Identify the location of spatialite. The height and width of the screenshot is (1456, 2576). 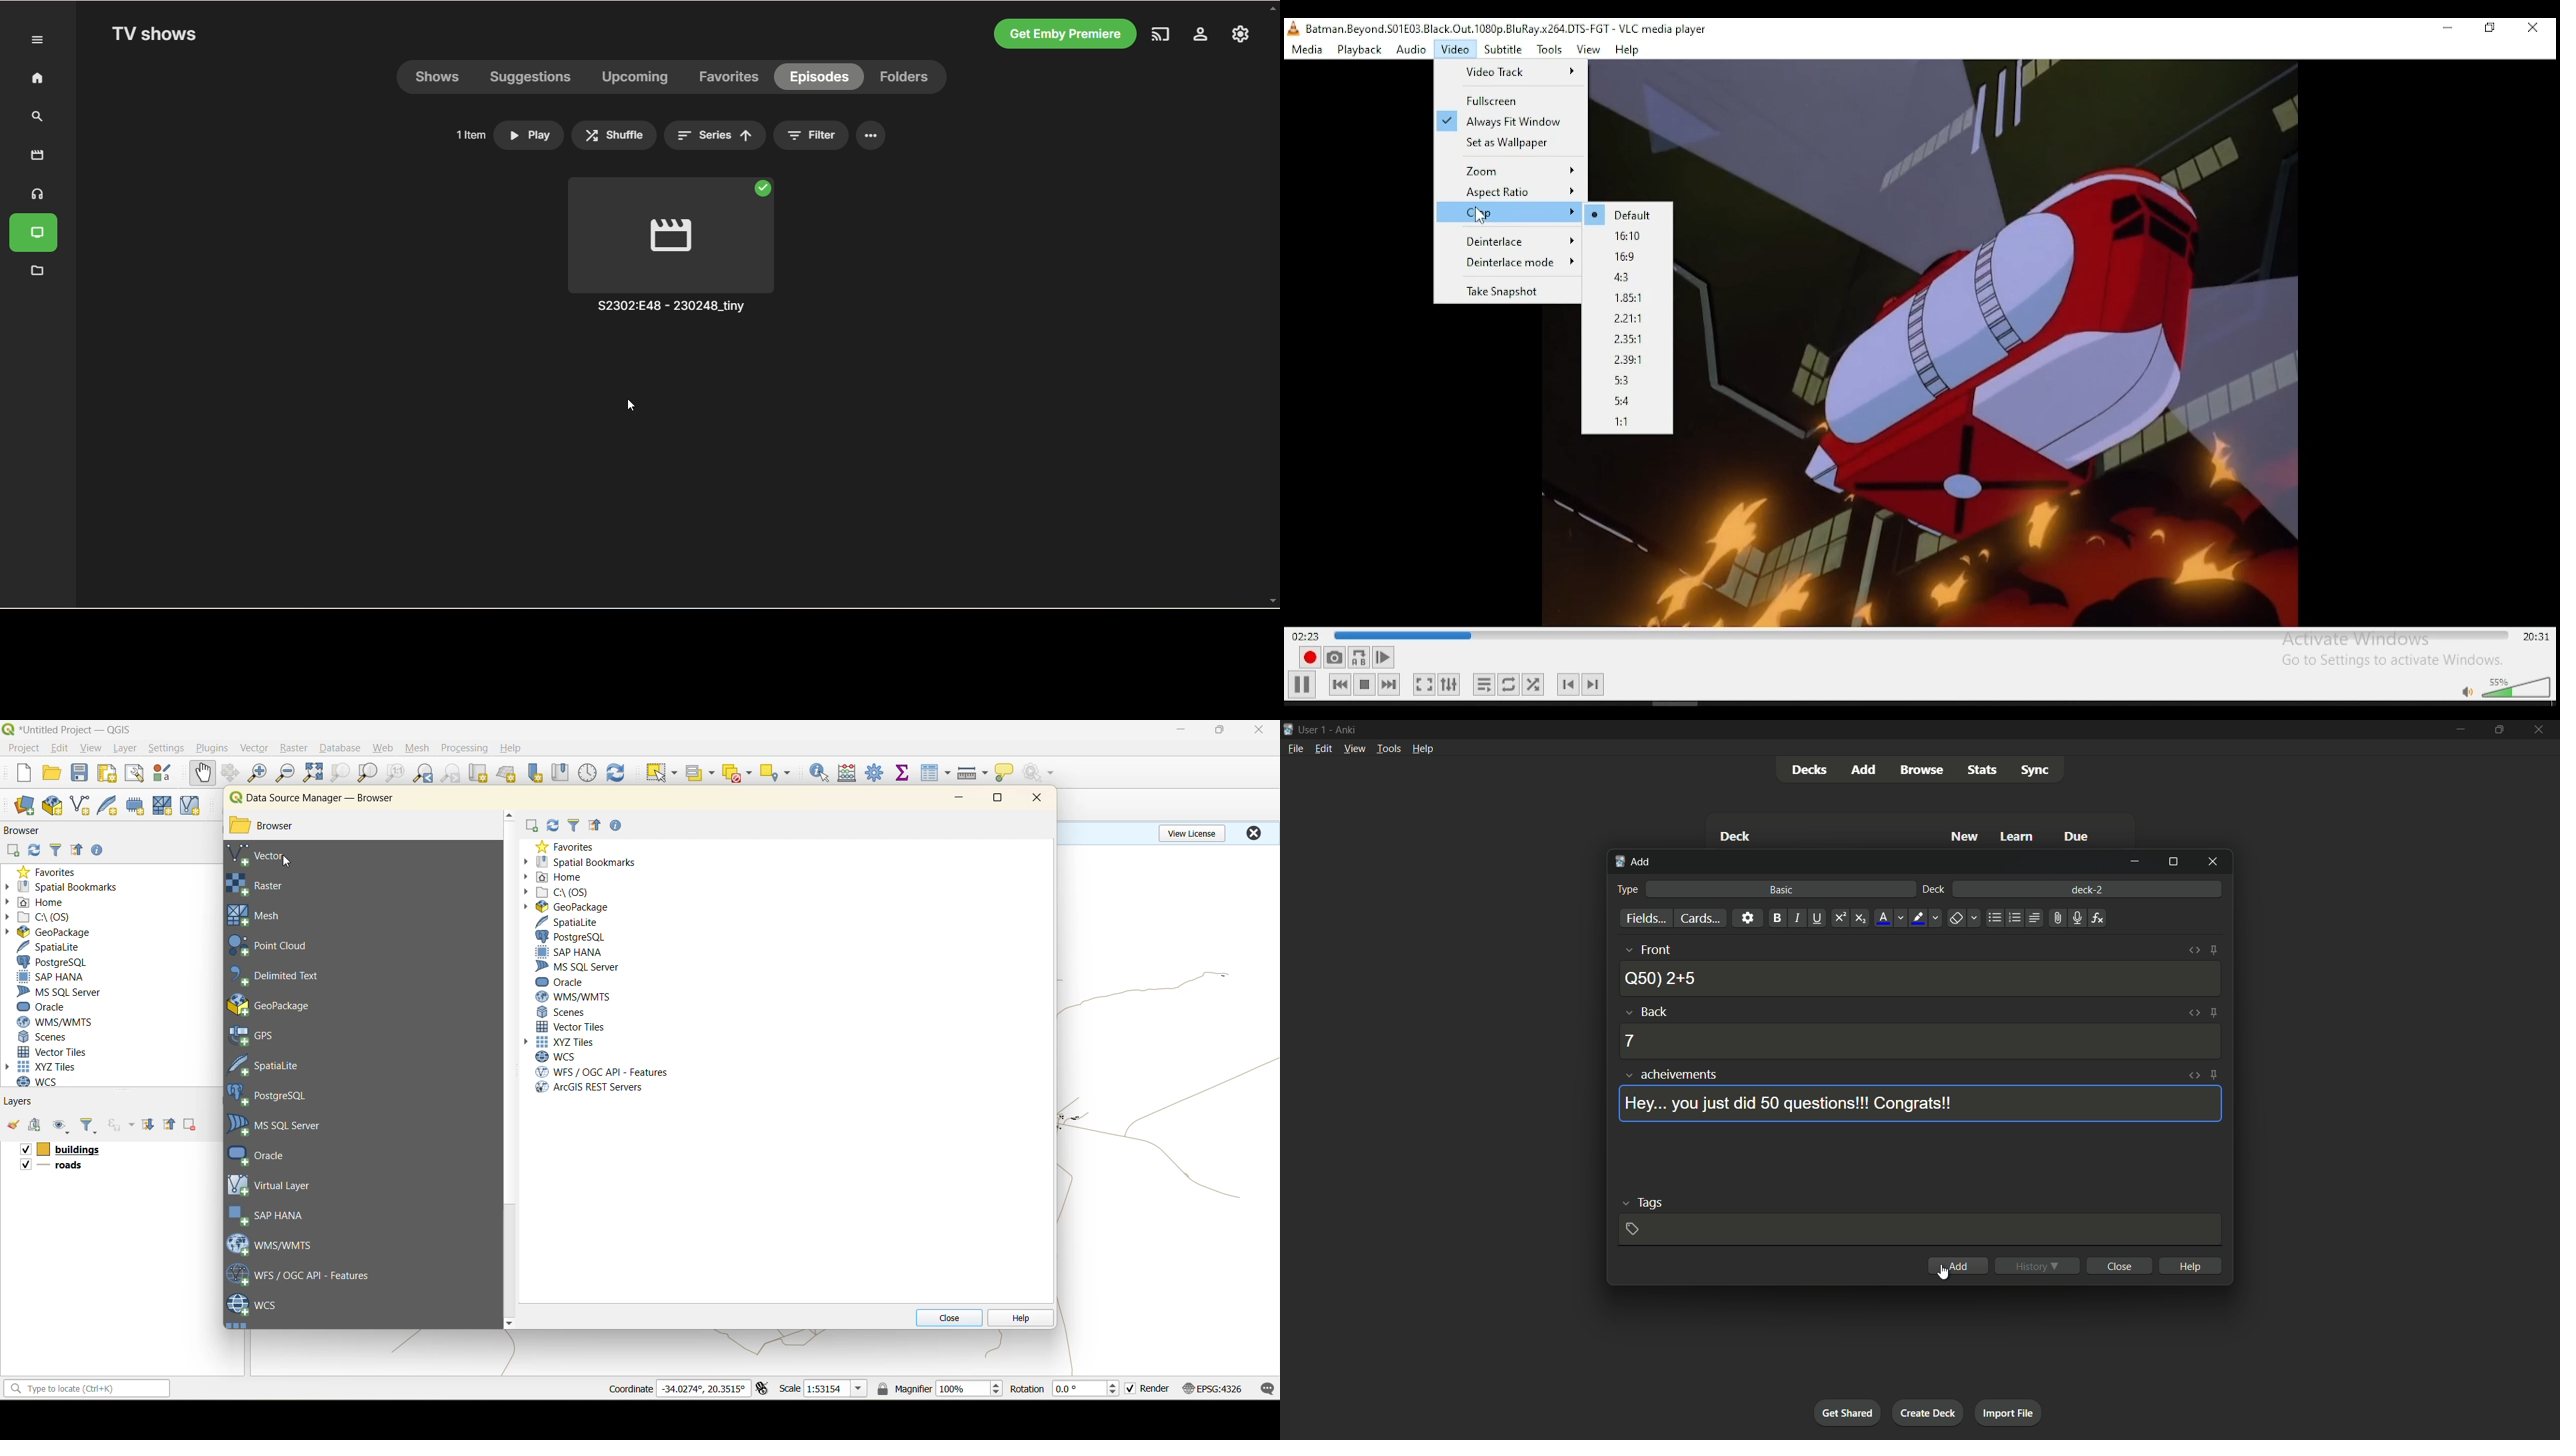
(55, 948).